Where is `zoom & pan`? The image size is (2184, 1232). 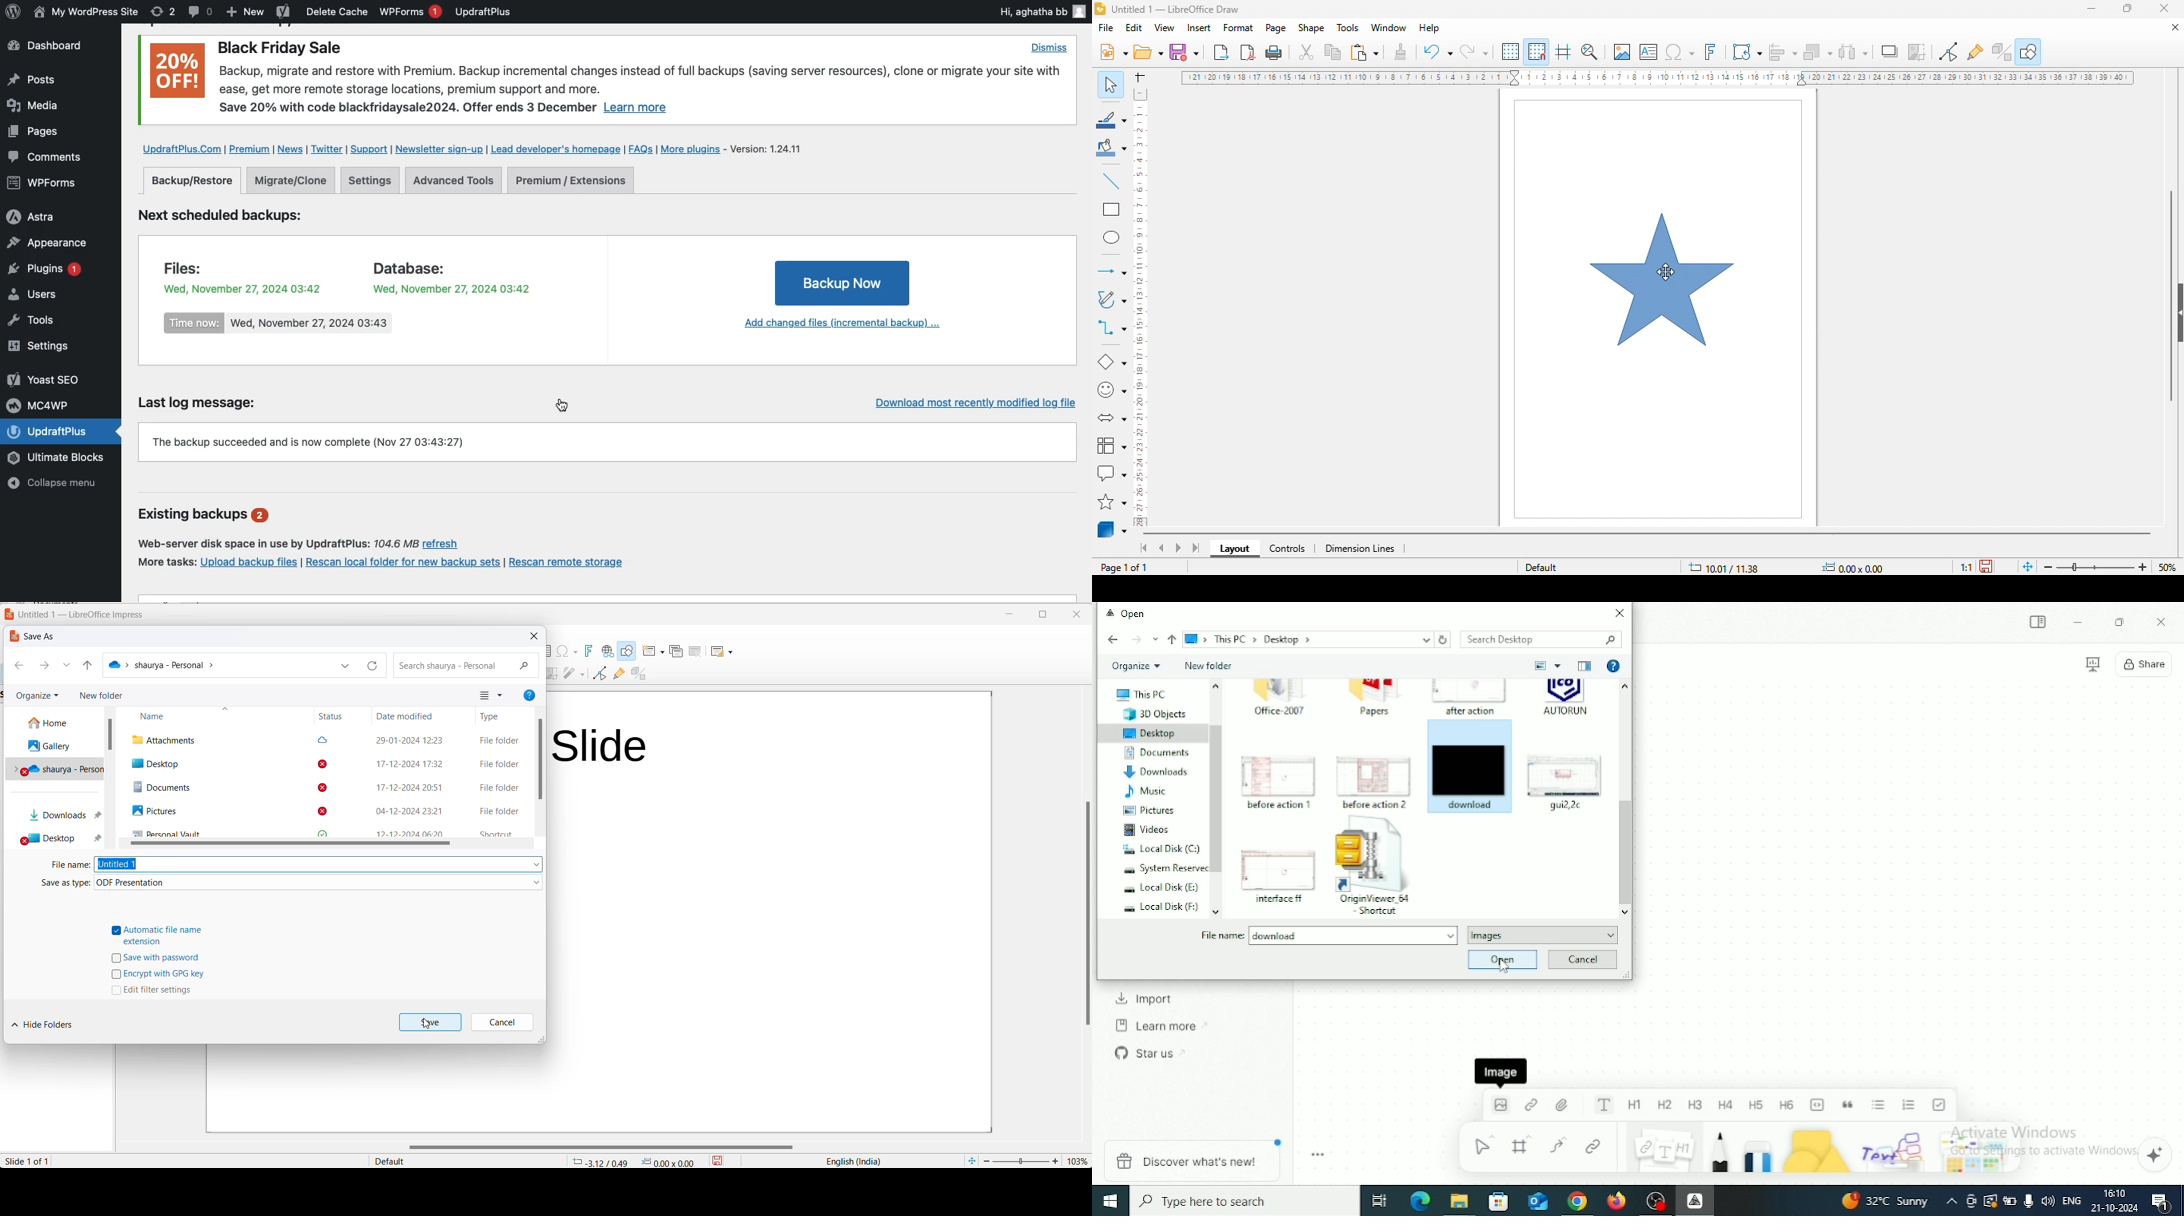 zoom & pan is located at coordinates (1590, 52).